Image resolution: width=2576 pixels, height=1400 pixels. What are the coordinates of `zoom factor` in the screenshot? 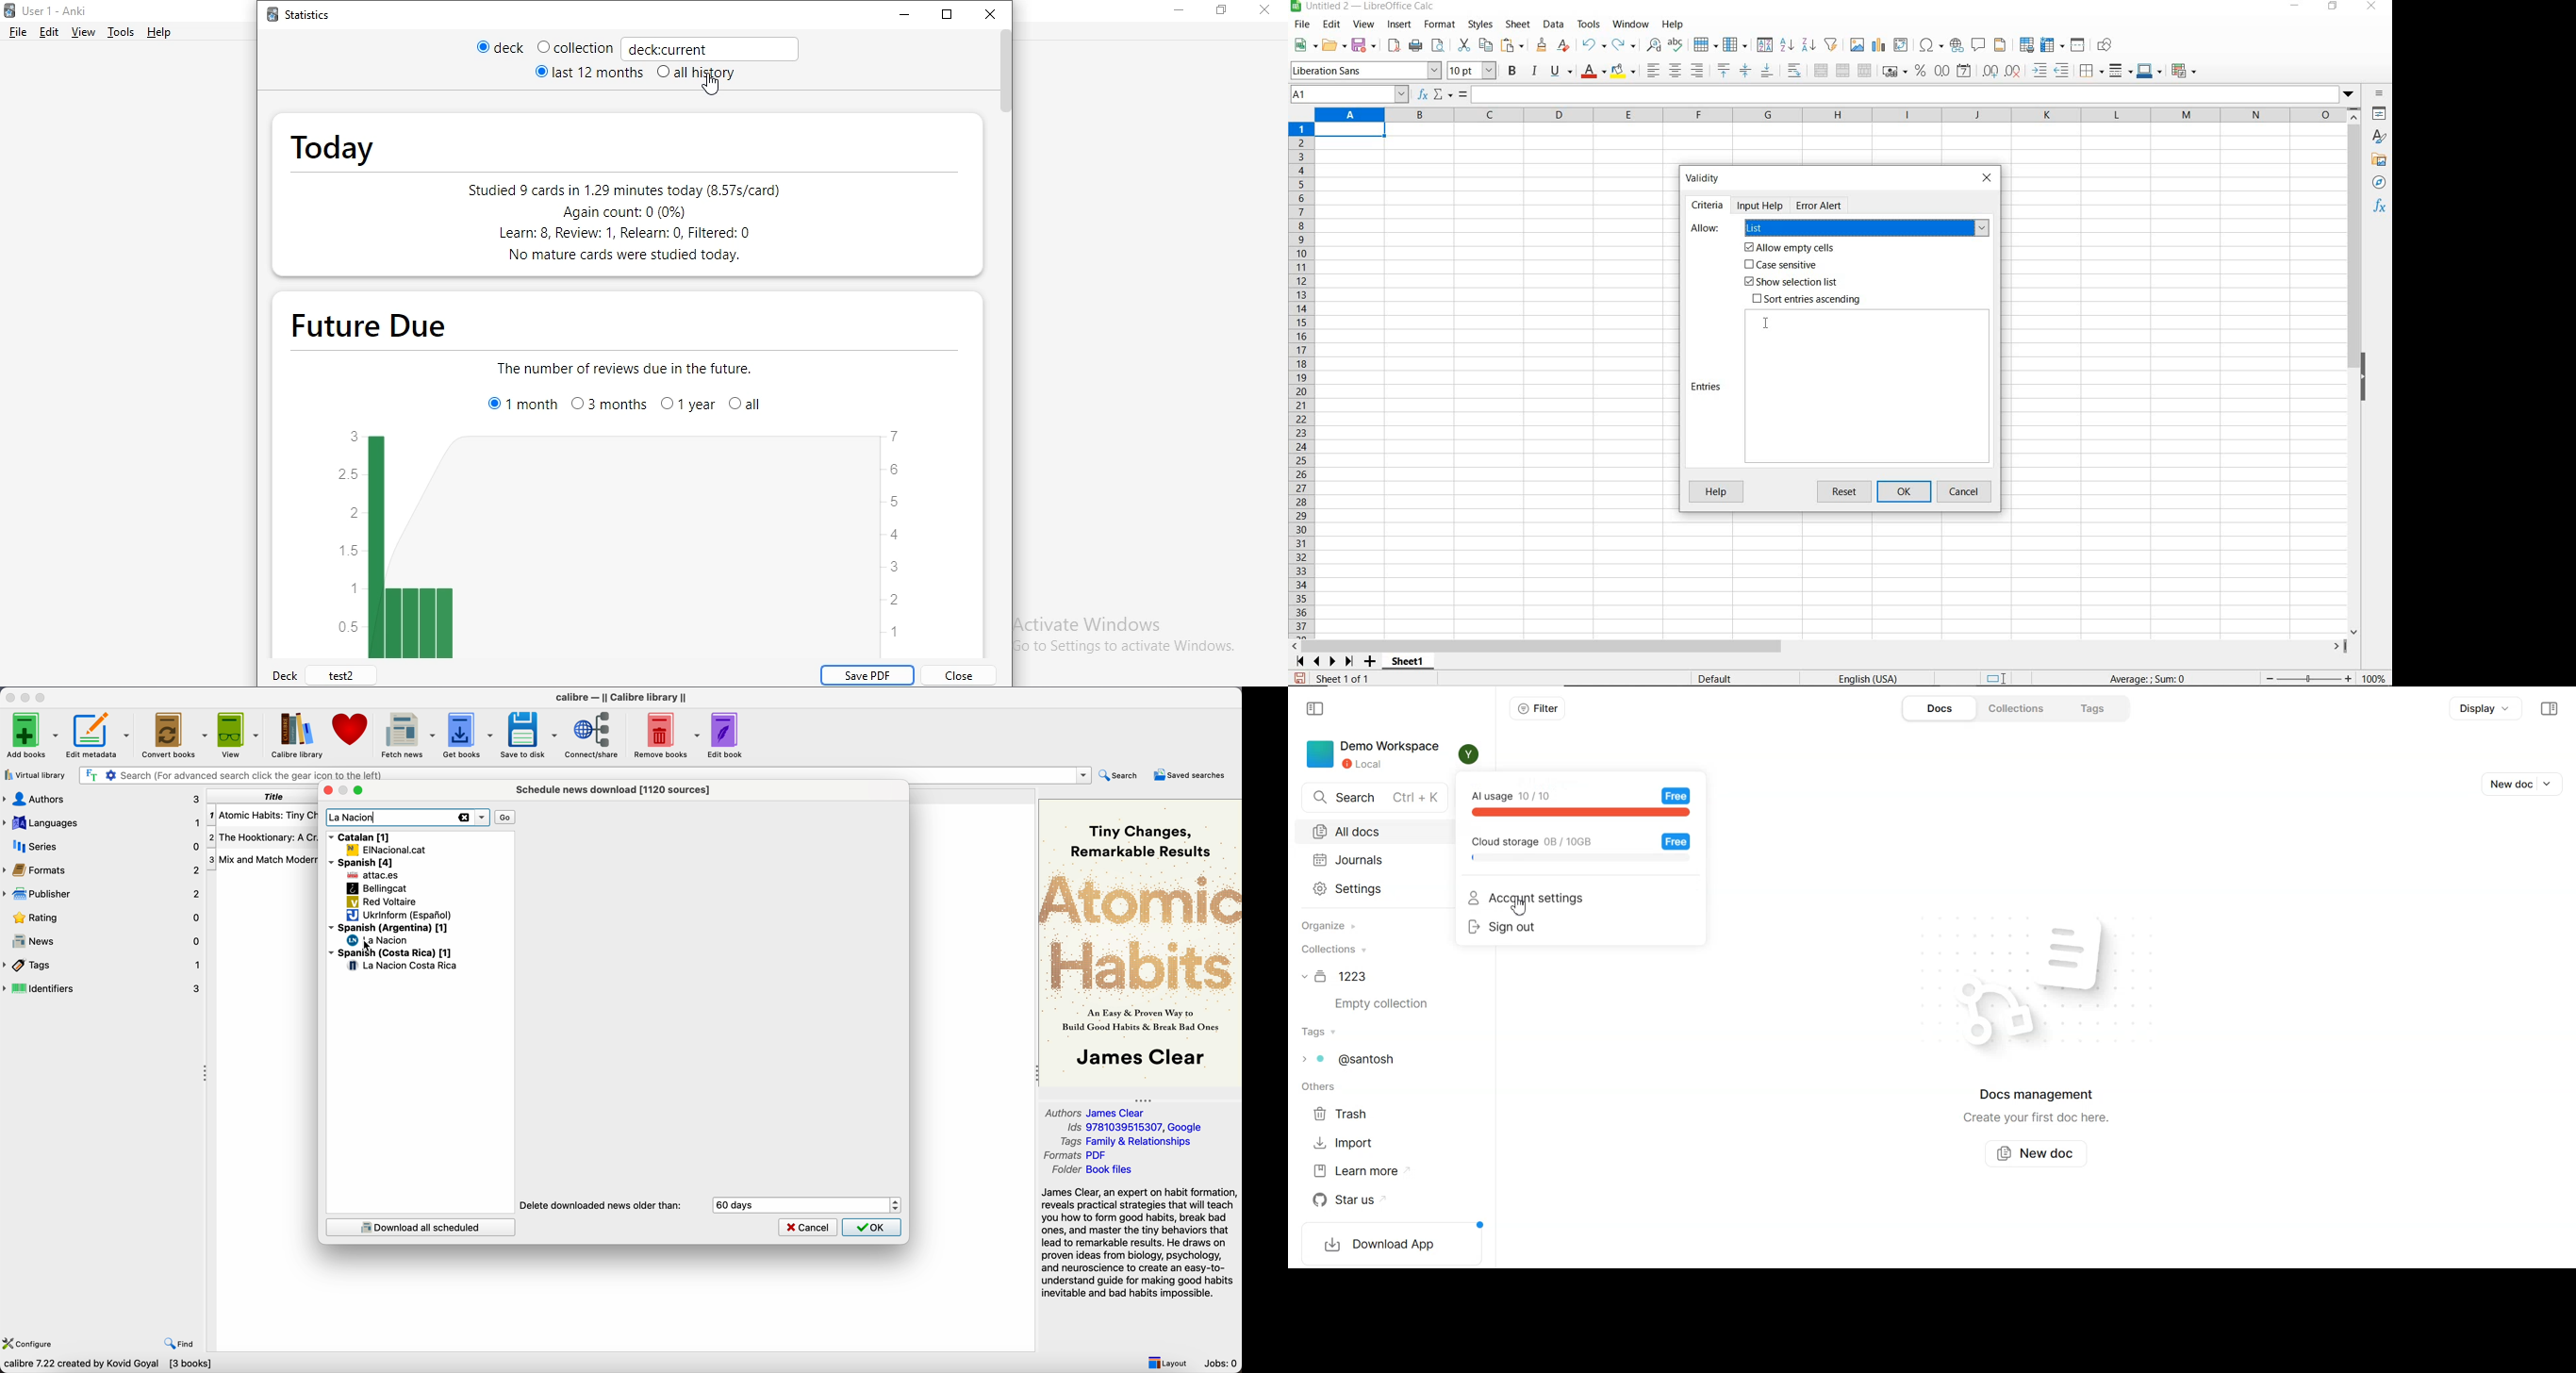 It's located at (2375, 678).